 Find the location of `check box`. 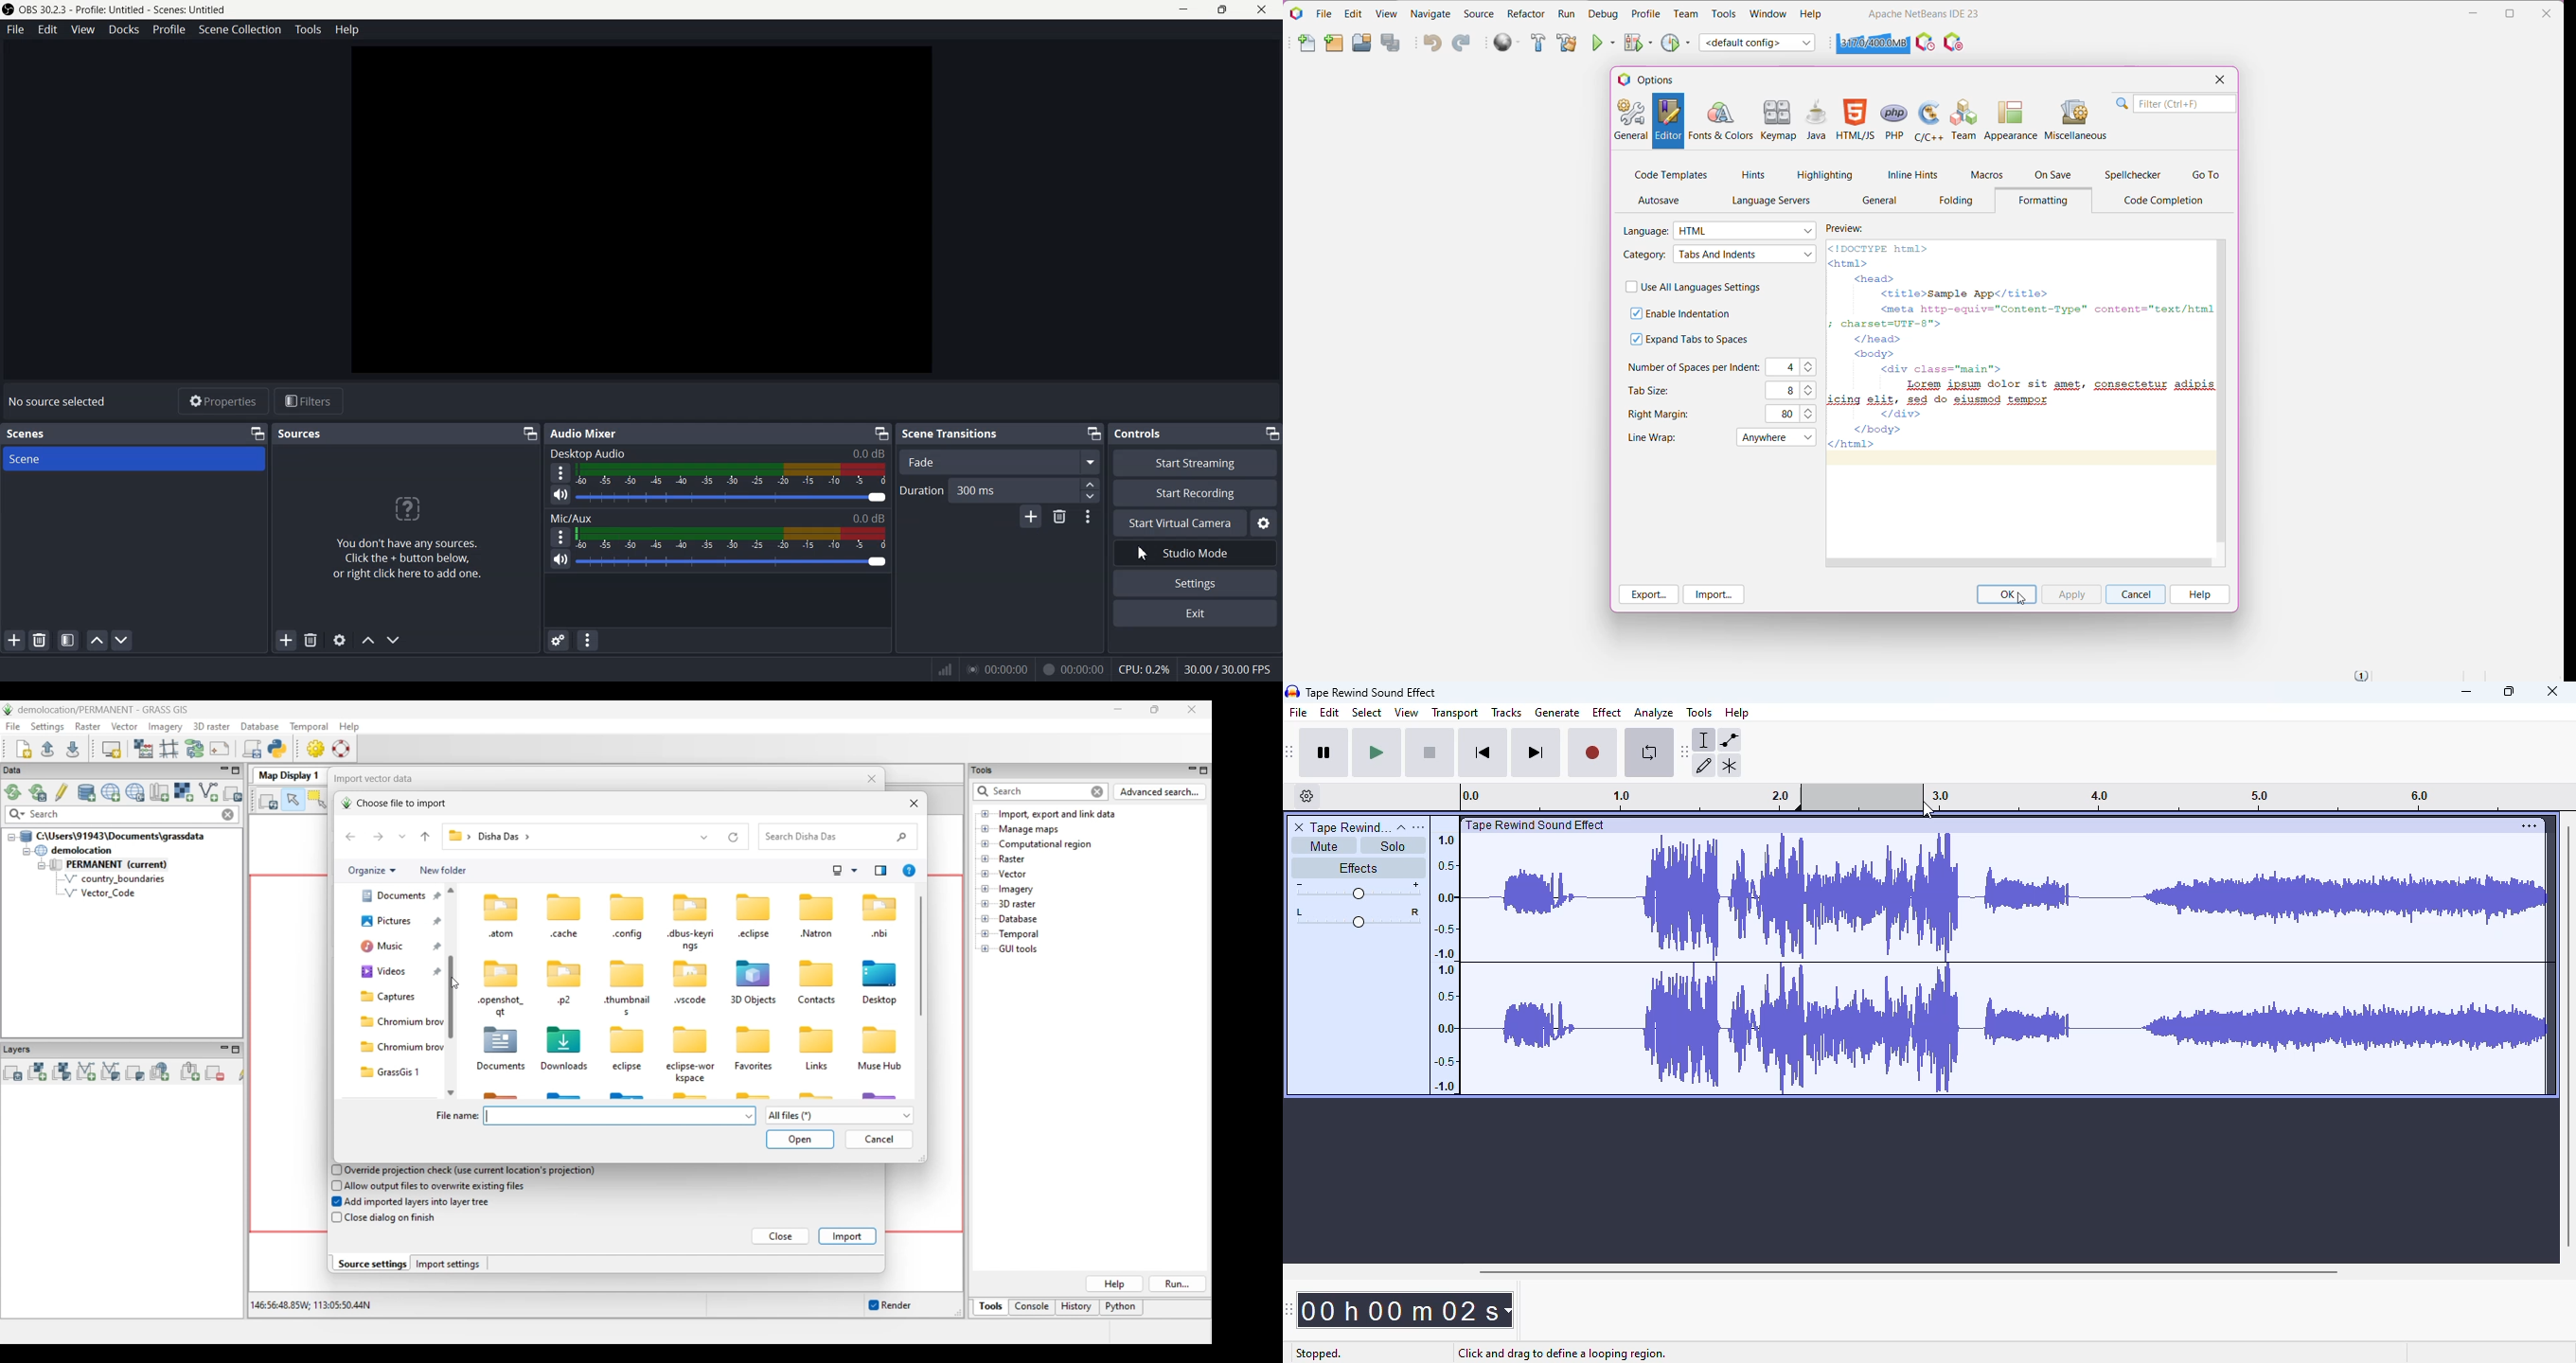

check box is located at coordinates (1630, 339).